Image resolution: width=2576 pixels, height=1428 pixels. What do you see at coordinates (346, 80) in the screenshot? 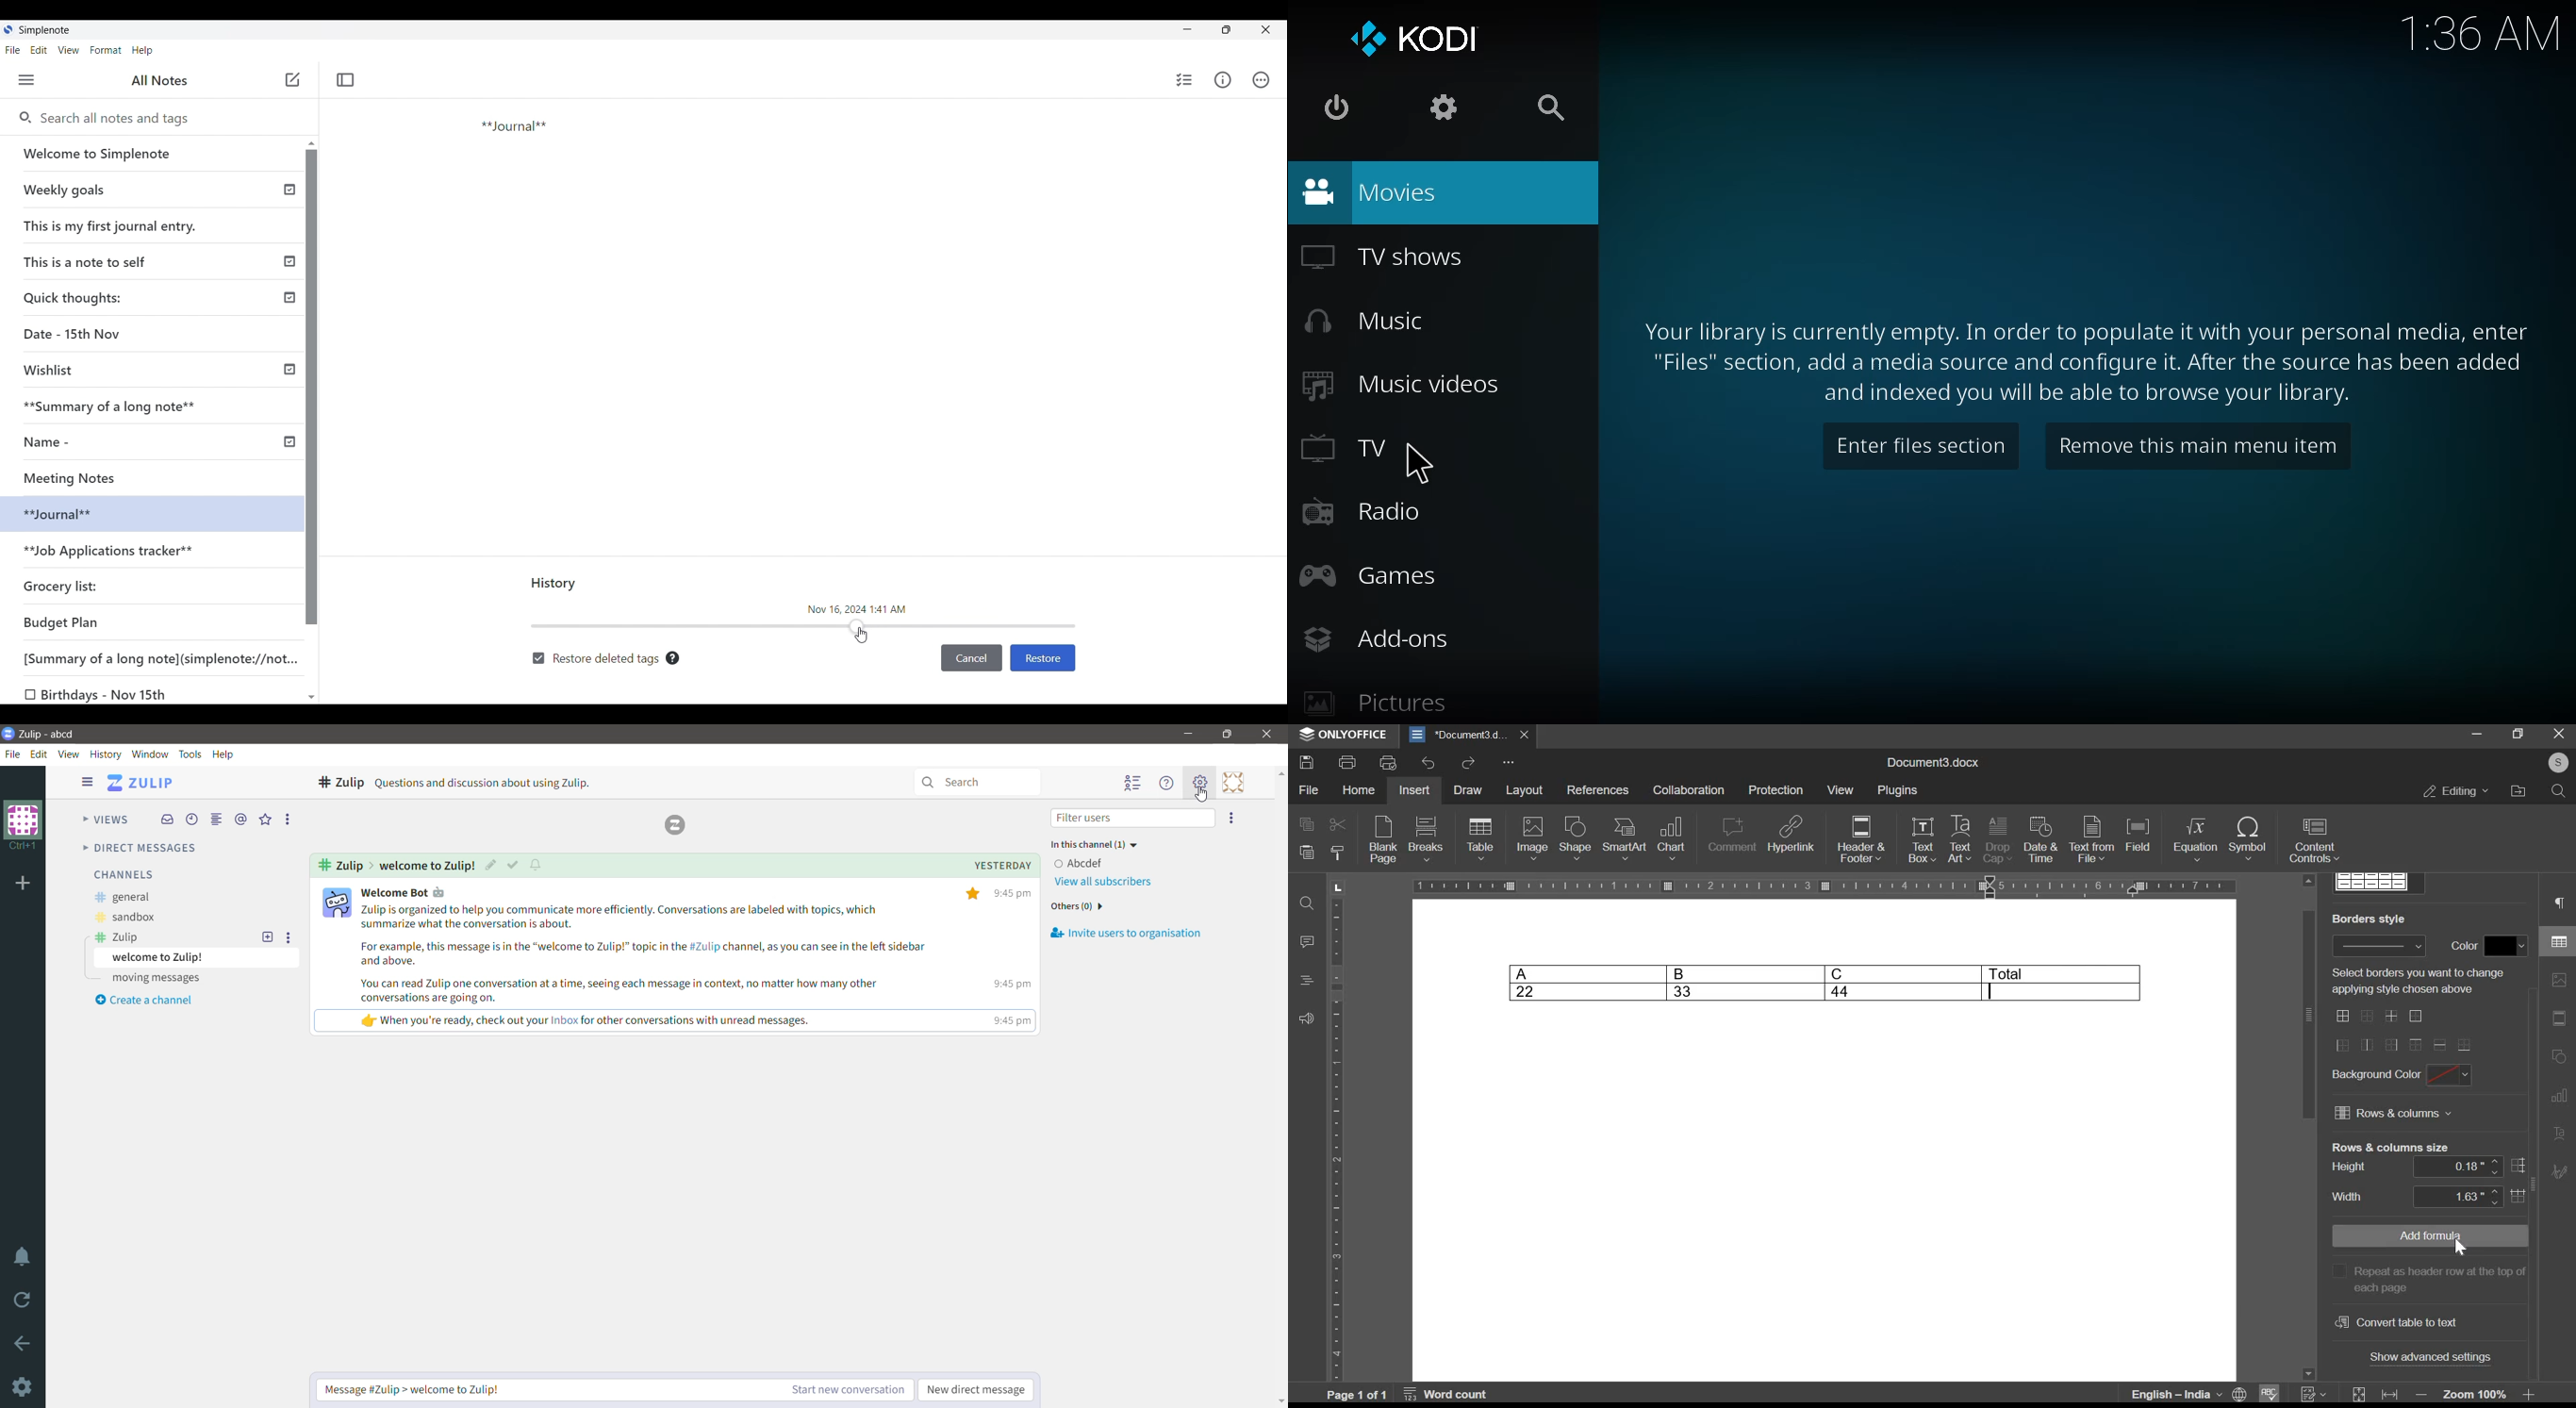
I see `Toggle focus mode` at bounding box center [346, 80].